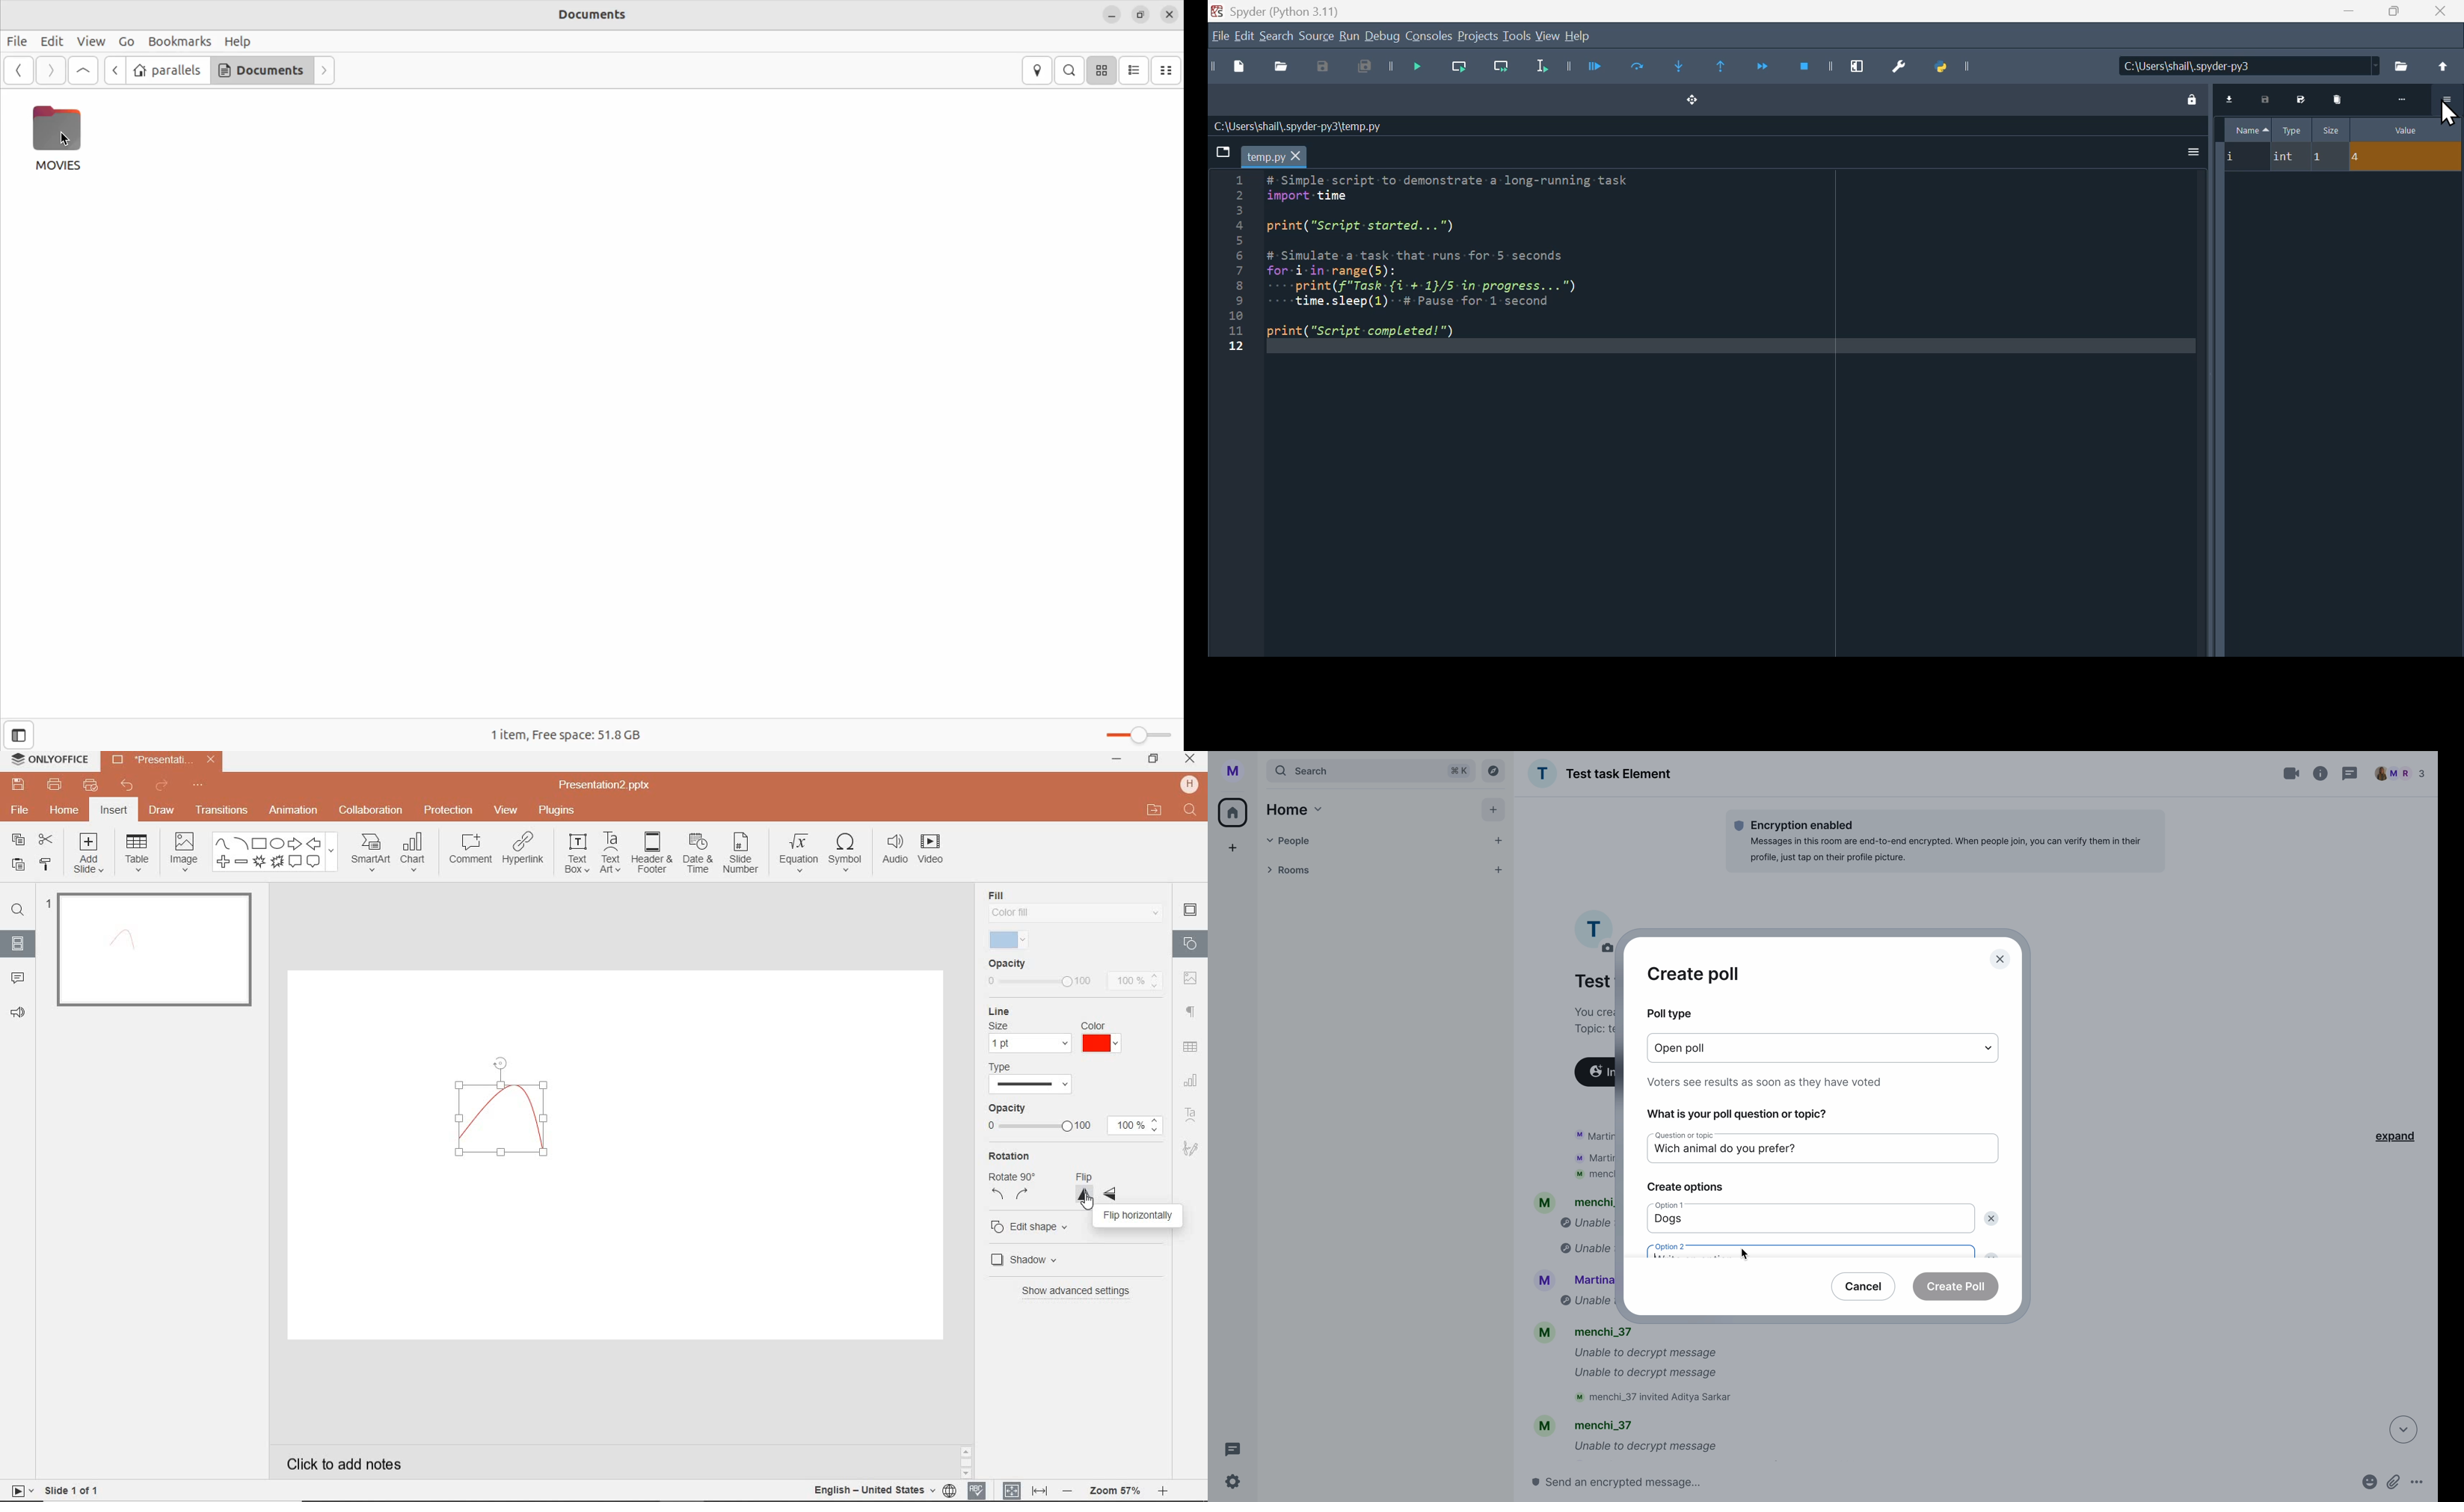 The image size is (2464, 1512). I want to click on Presentation2.pptx, so click(606, 787).